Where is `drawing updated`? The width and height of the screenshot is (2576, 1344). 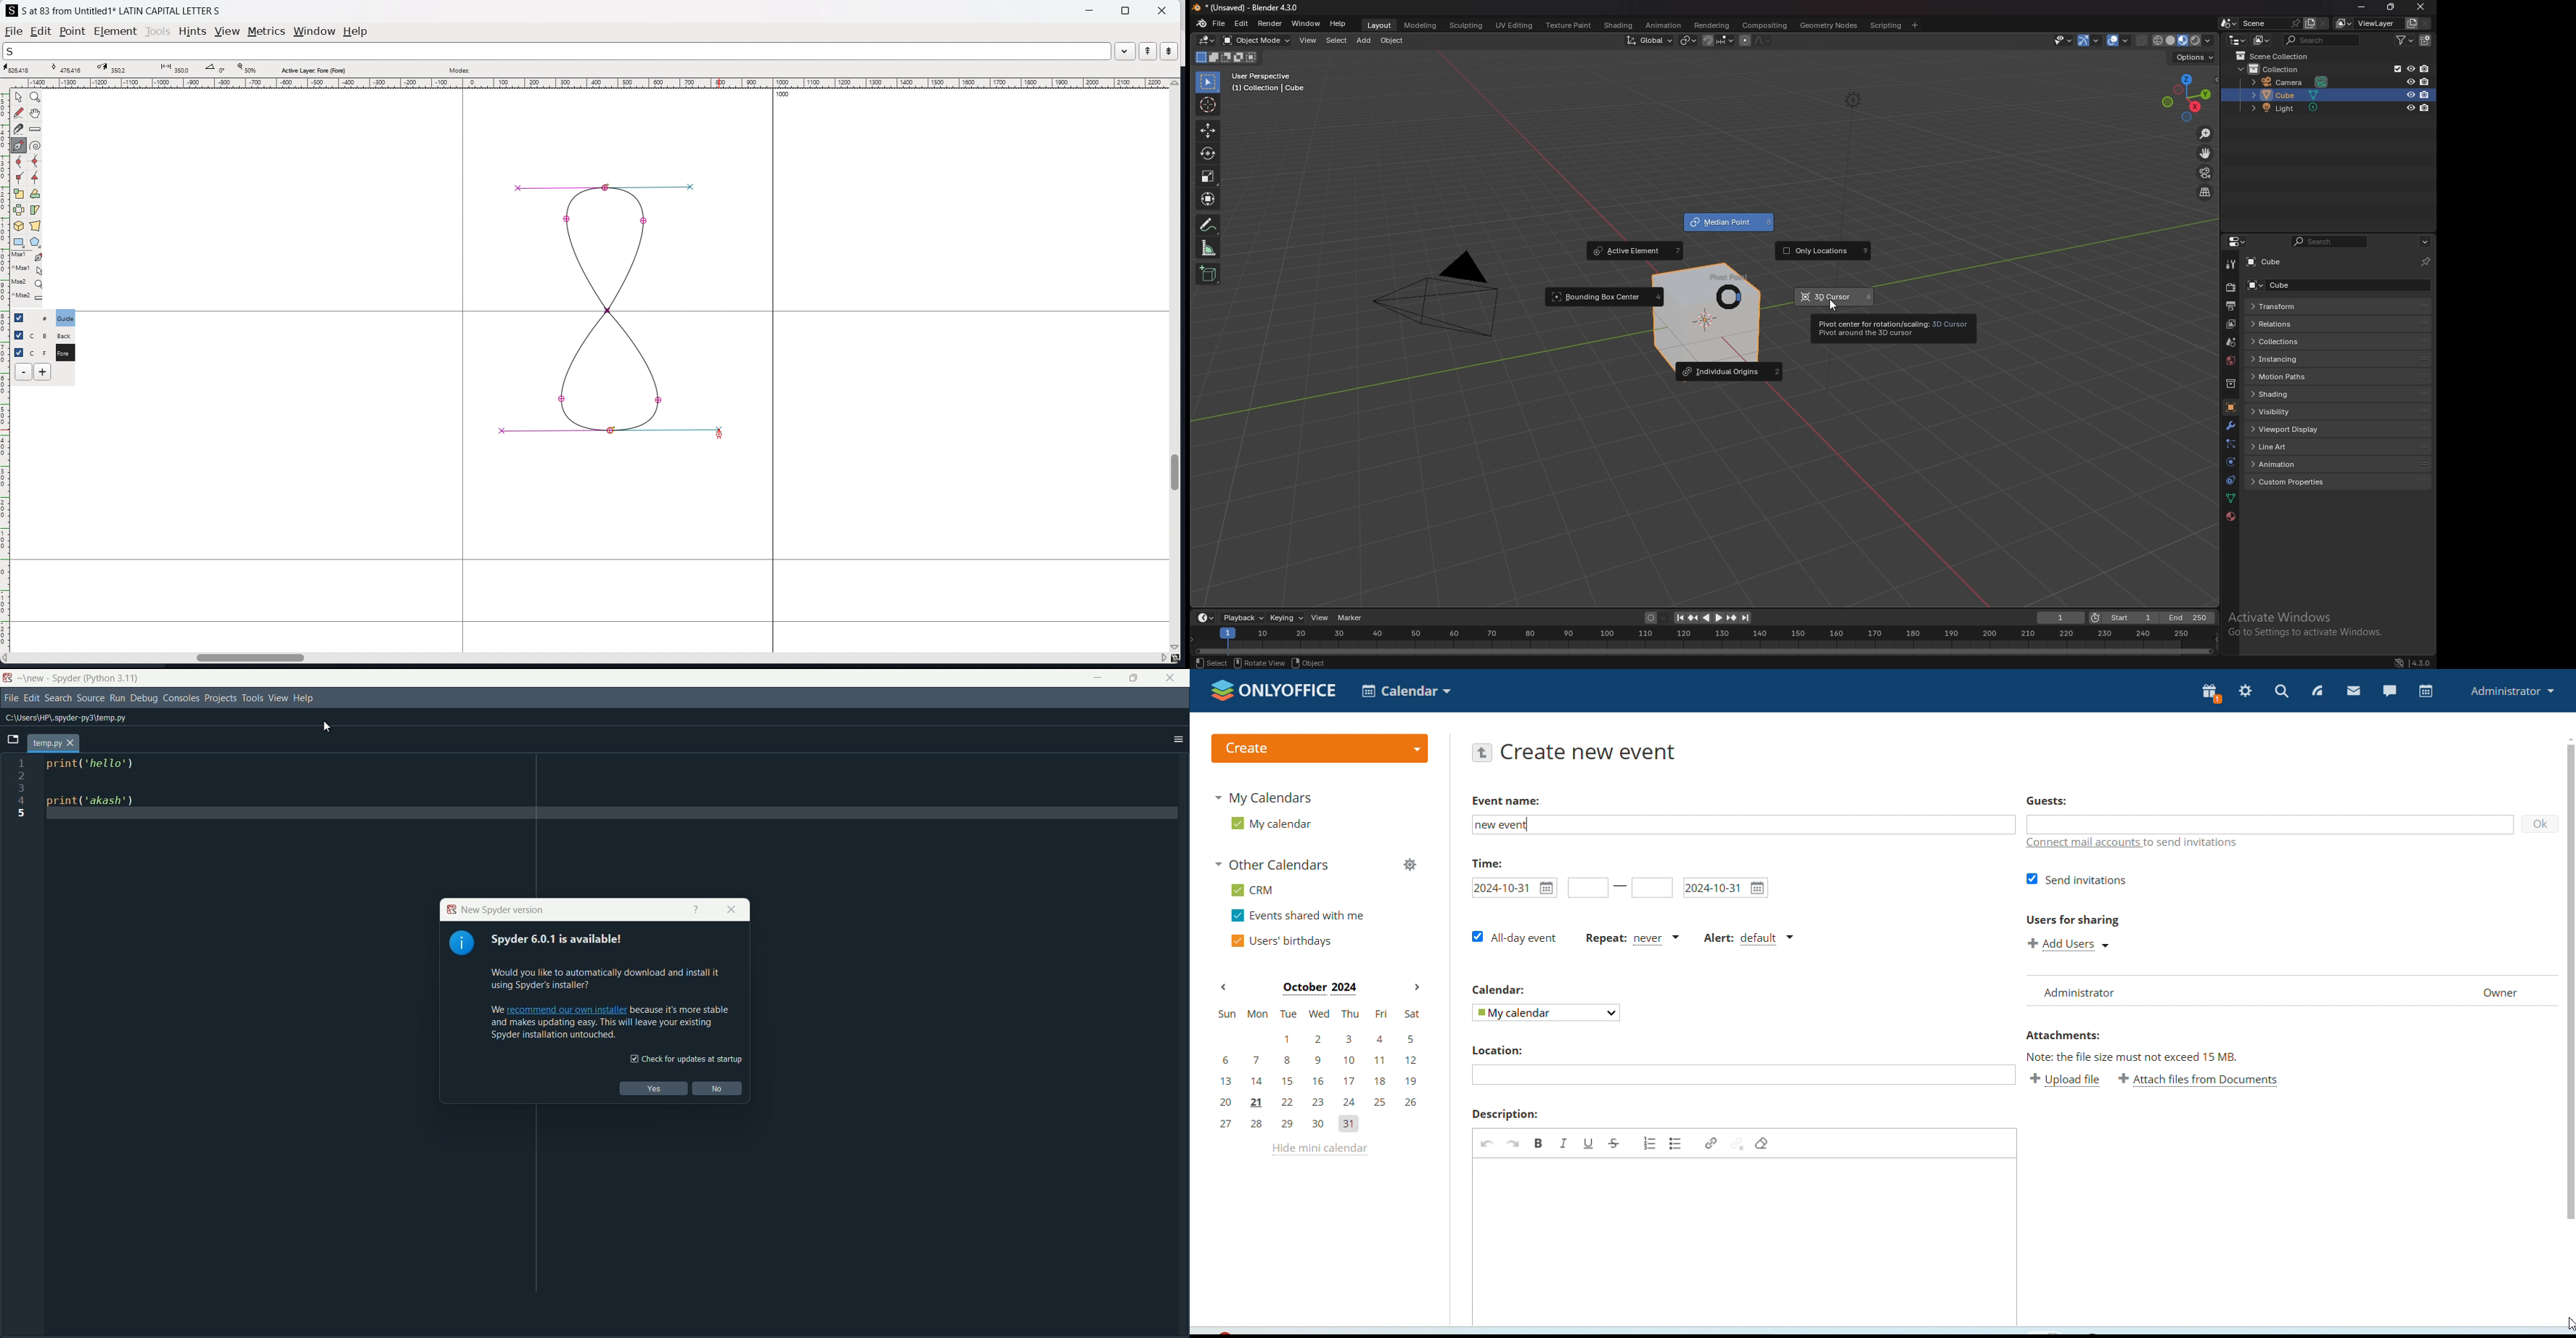 drawing updated is located at coordinates (616, 309).